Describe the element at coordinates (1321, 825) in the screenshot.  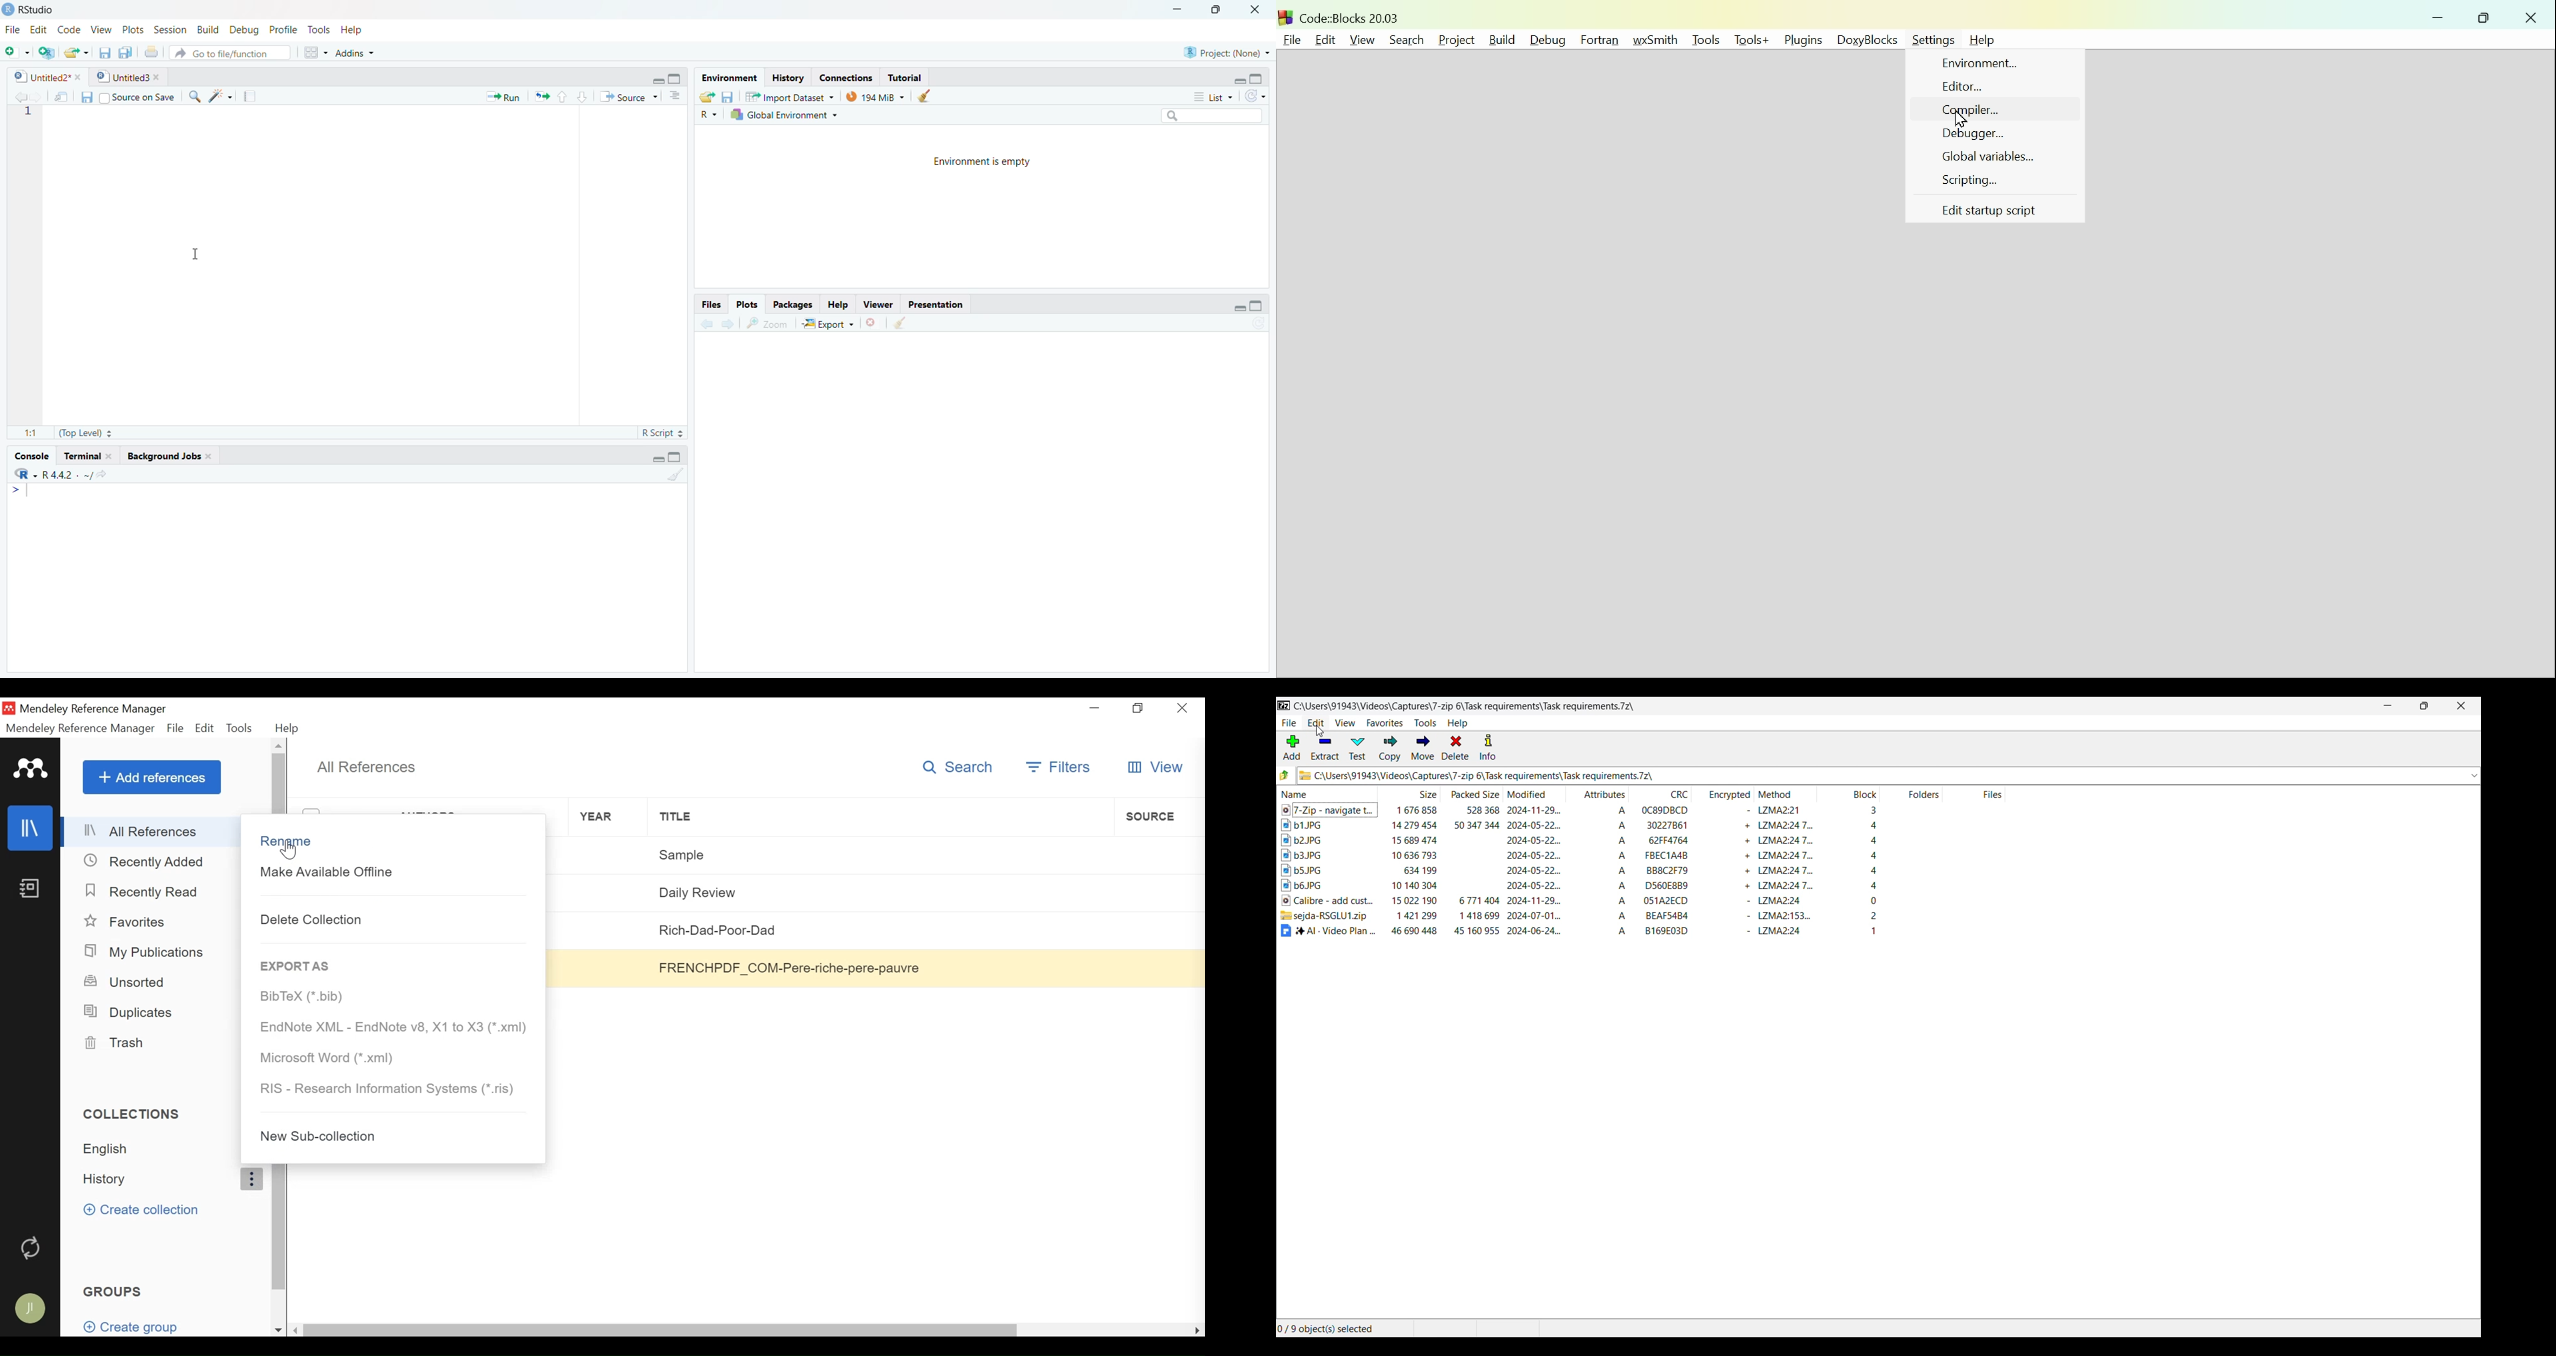
I see `image 1` at that location.